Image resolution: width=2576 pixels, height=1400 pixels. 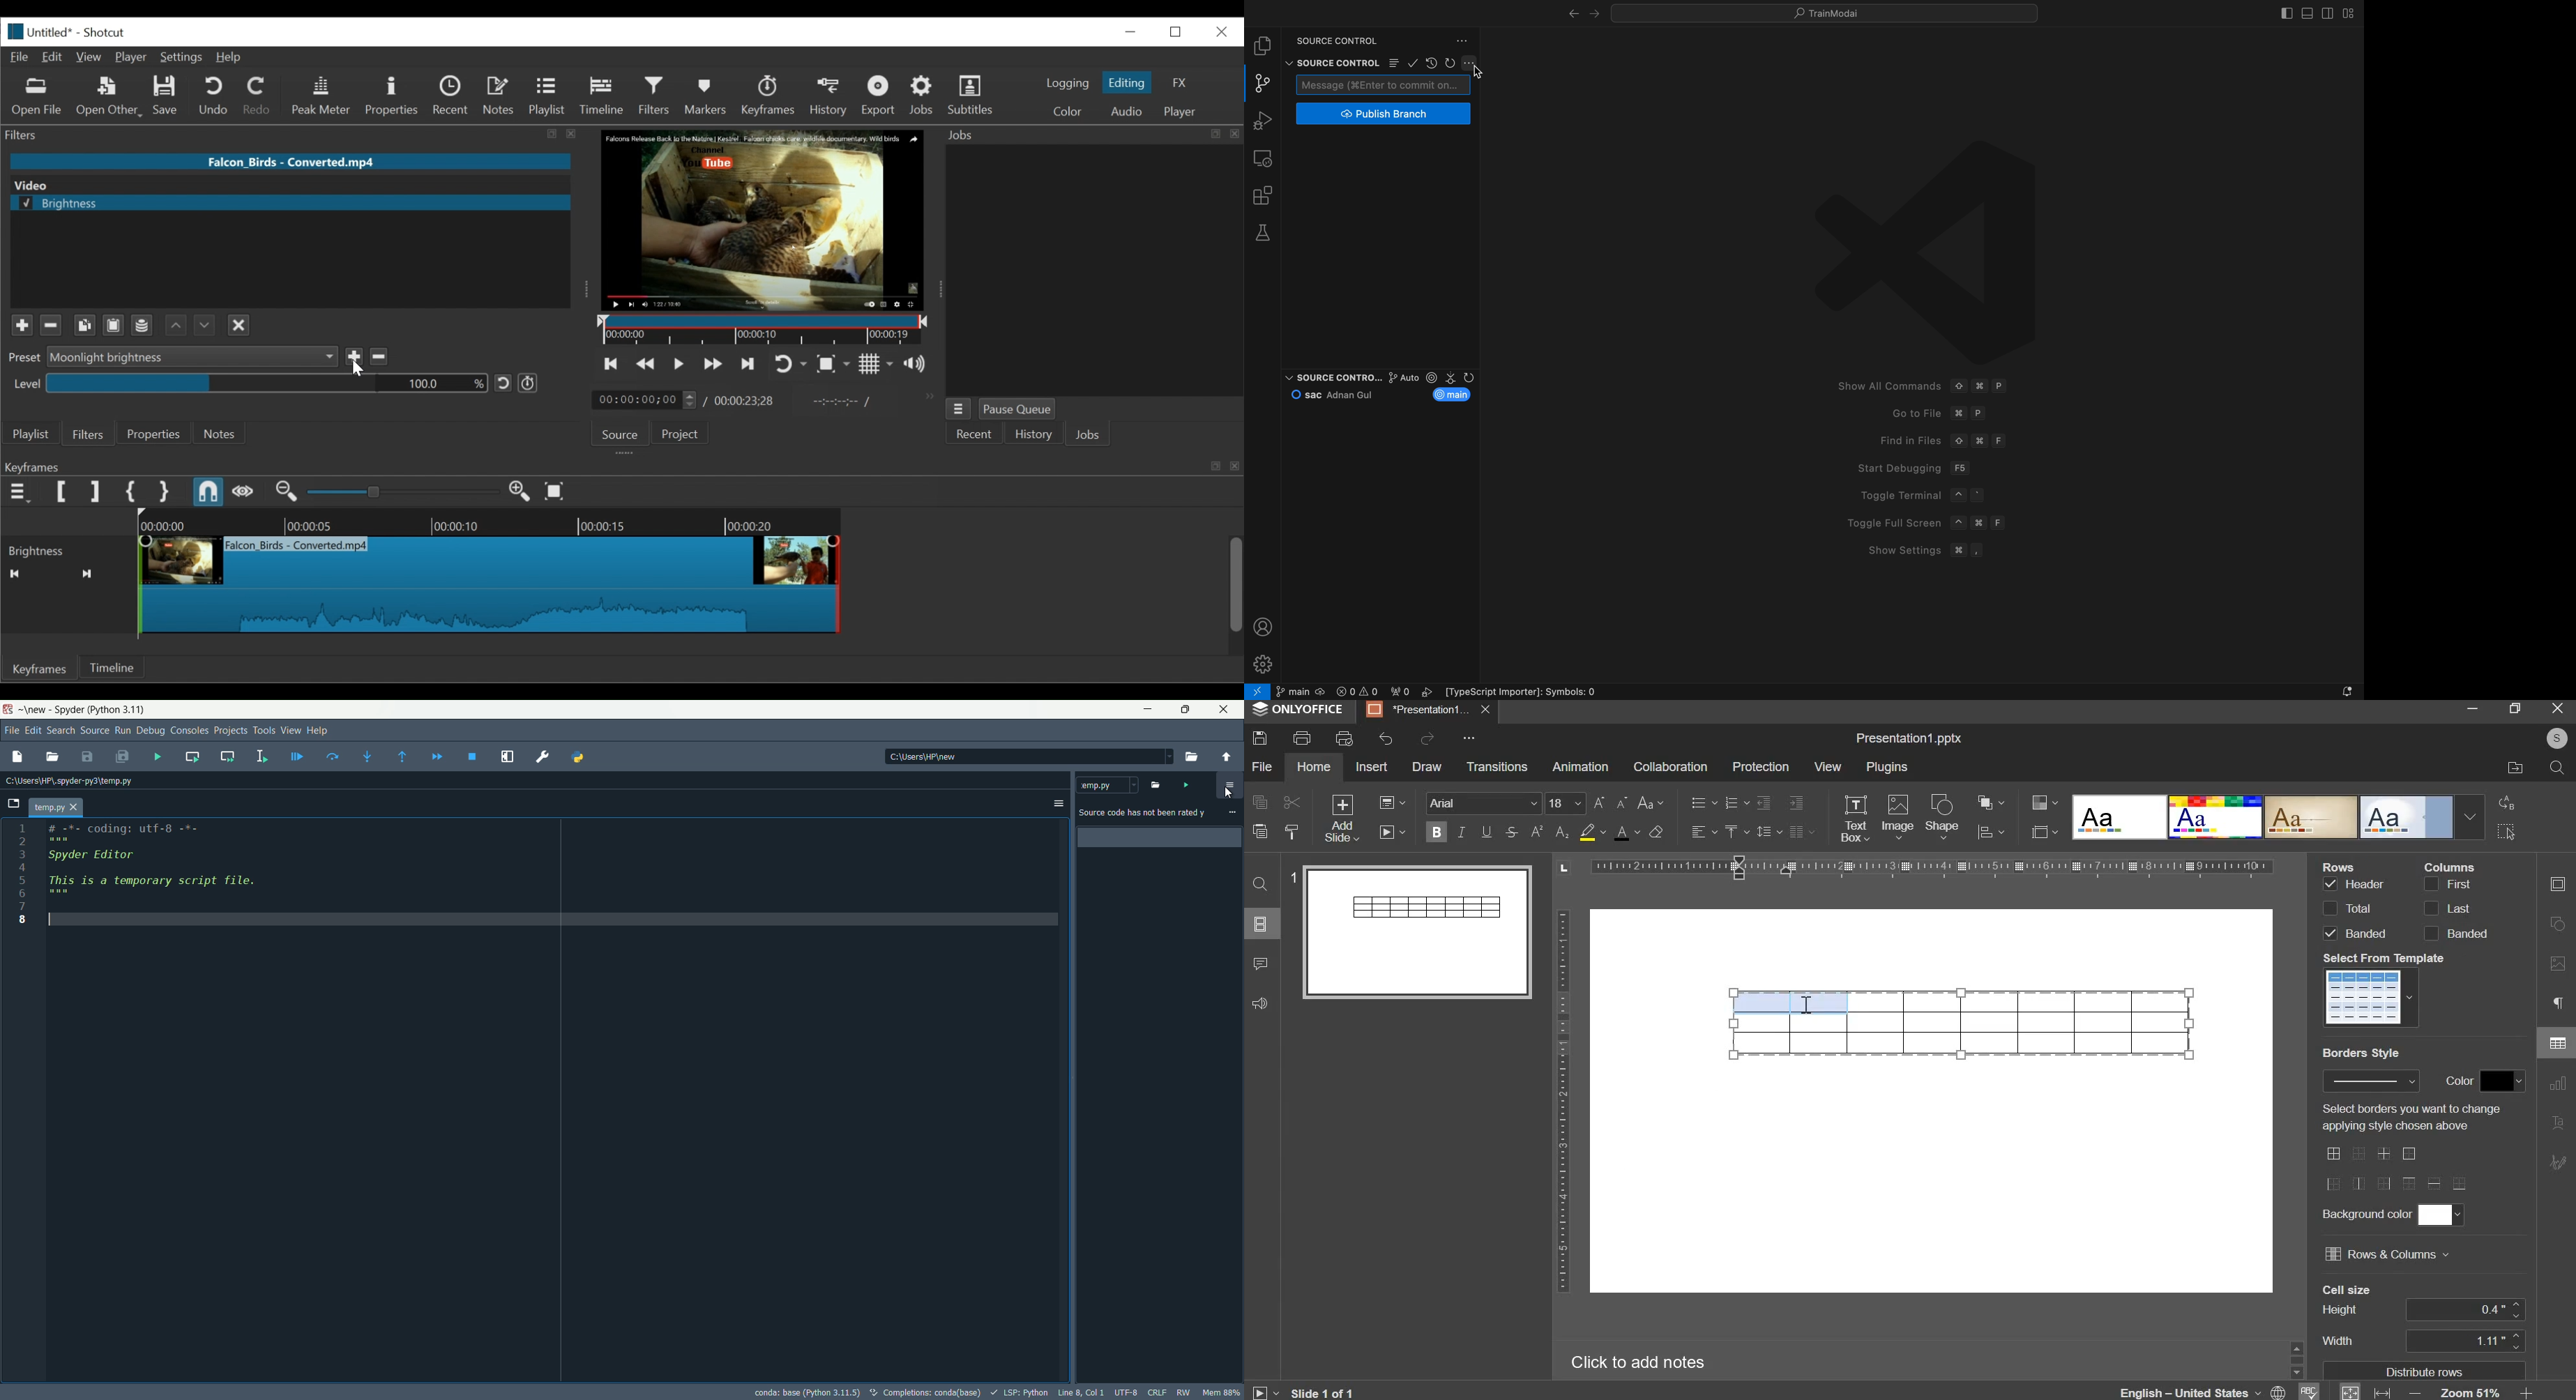 I want to click on Shotcut, so click(x=106, y=32).